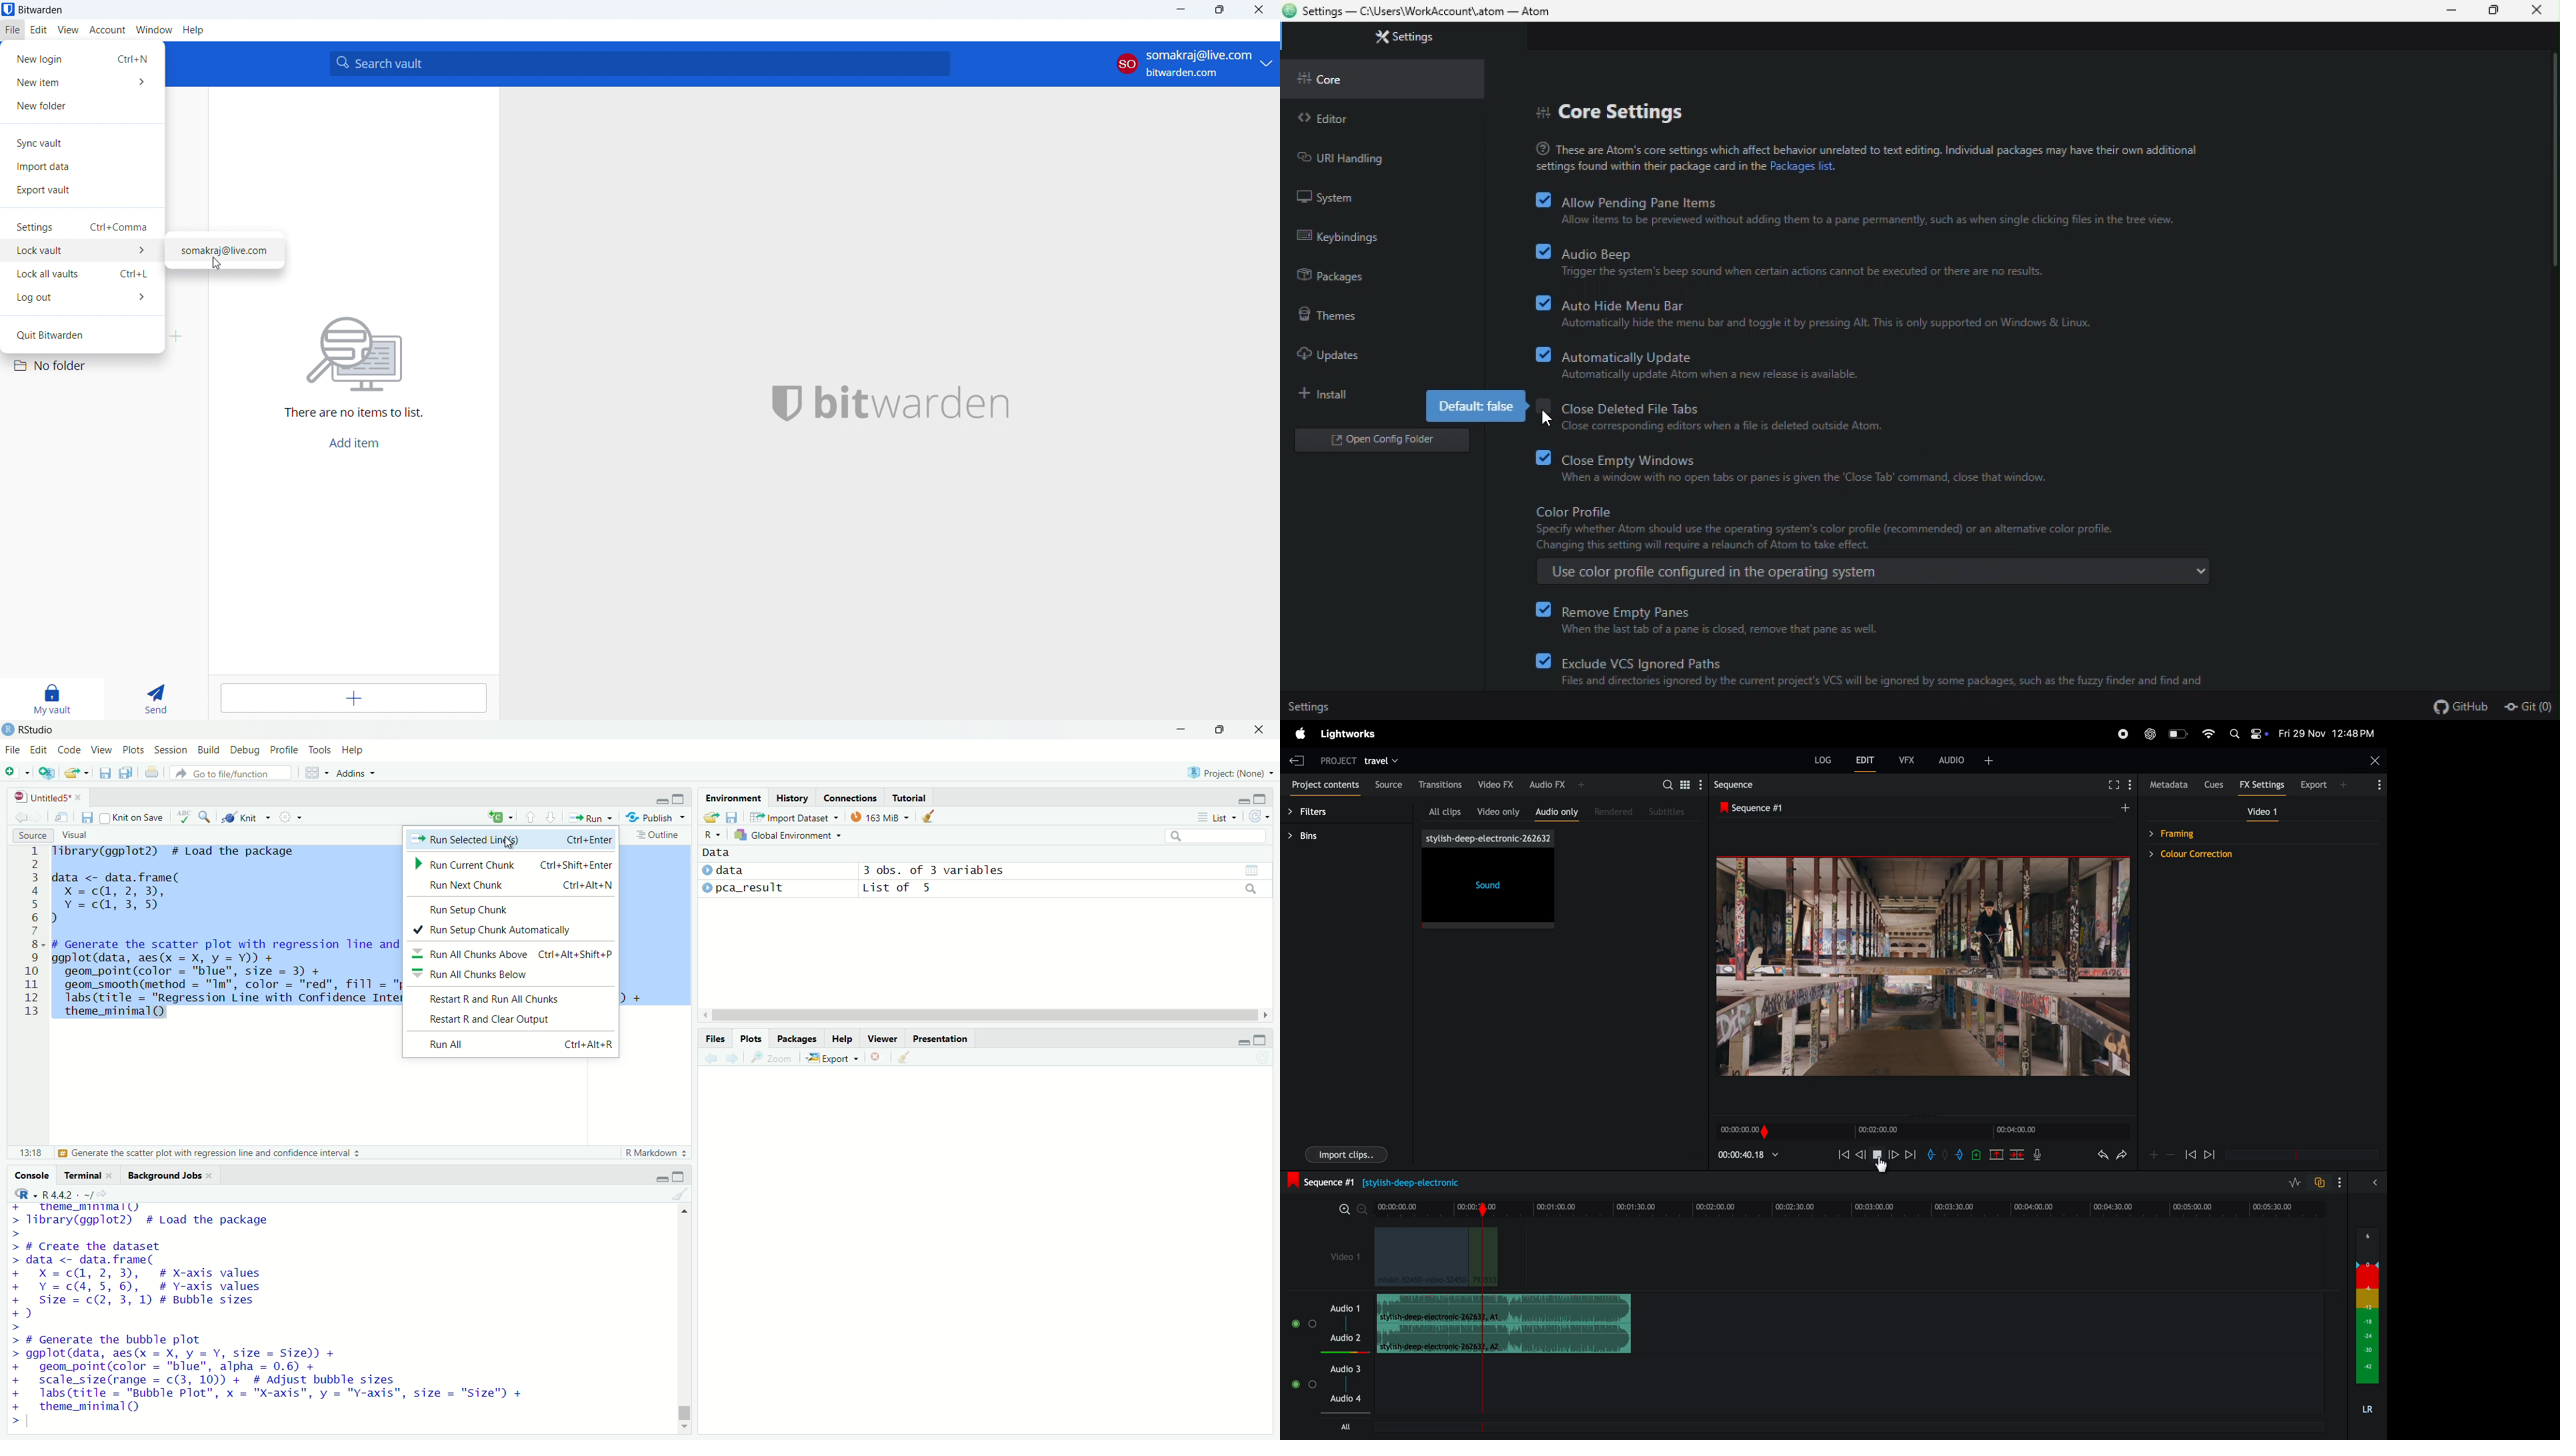 The image size is (2576, 1456). Describe the element at coordinates (1837, 311) in the screenshot. I see `auto hide menu barf` at that location.